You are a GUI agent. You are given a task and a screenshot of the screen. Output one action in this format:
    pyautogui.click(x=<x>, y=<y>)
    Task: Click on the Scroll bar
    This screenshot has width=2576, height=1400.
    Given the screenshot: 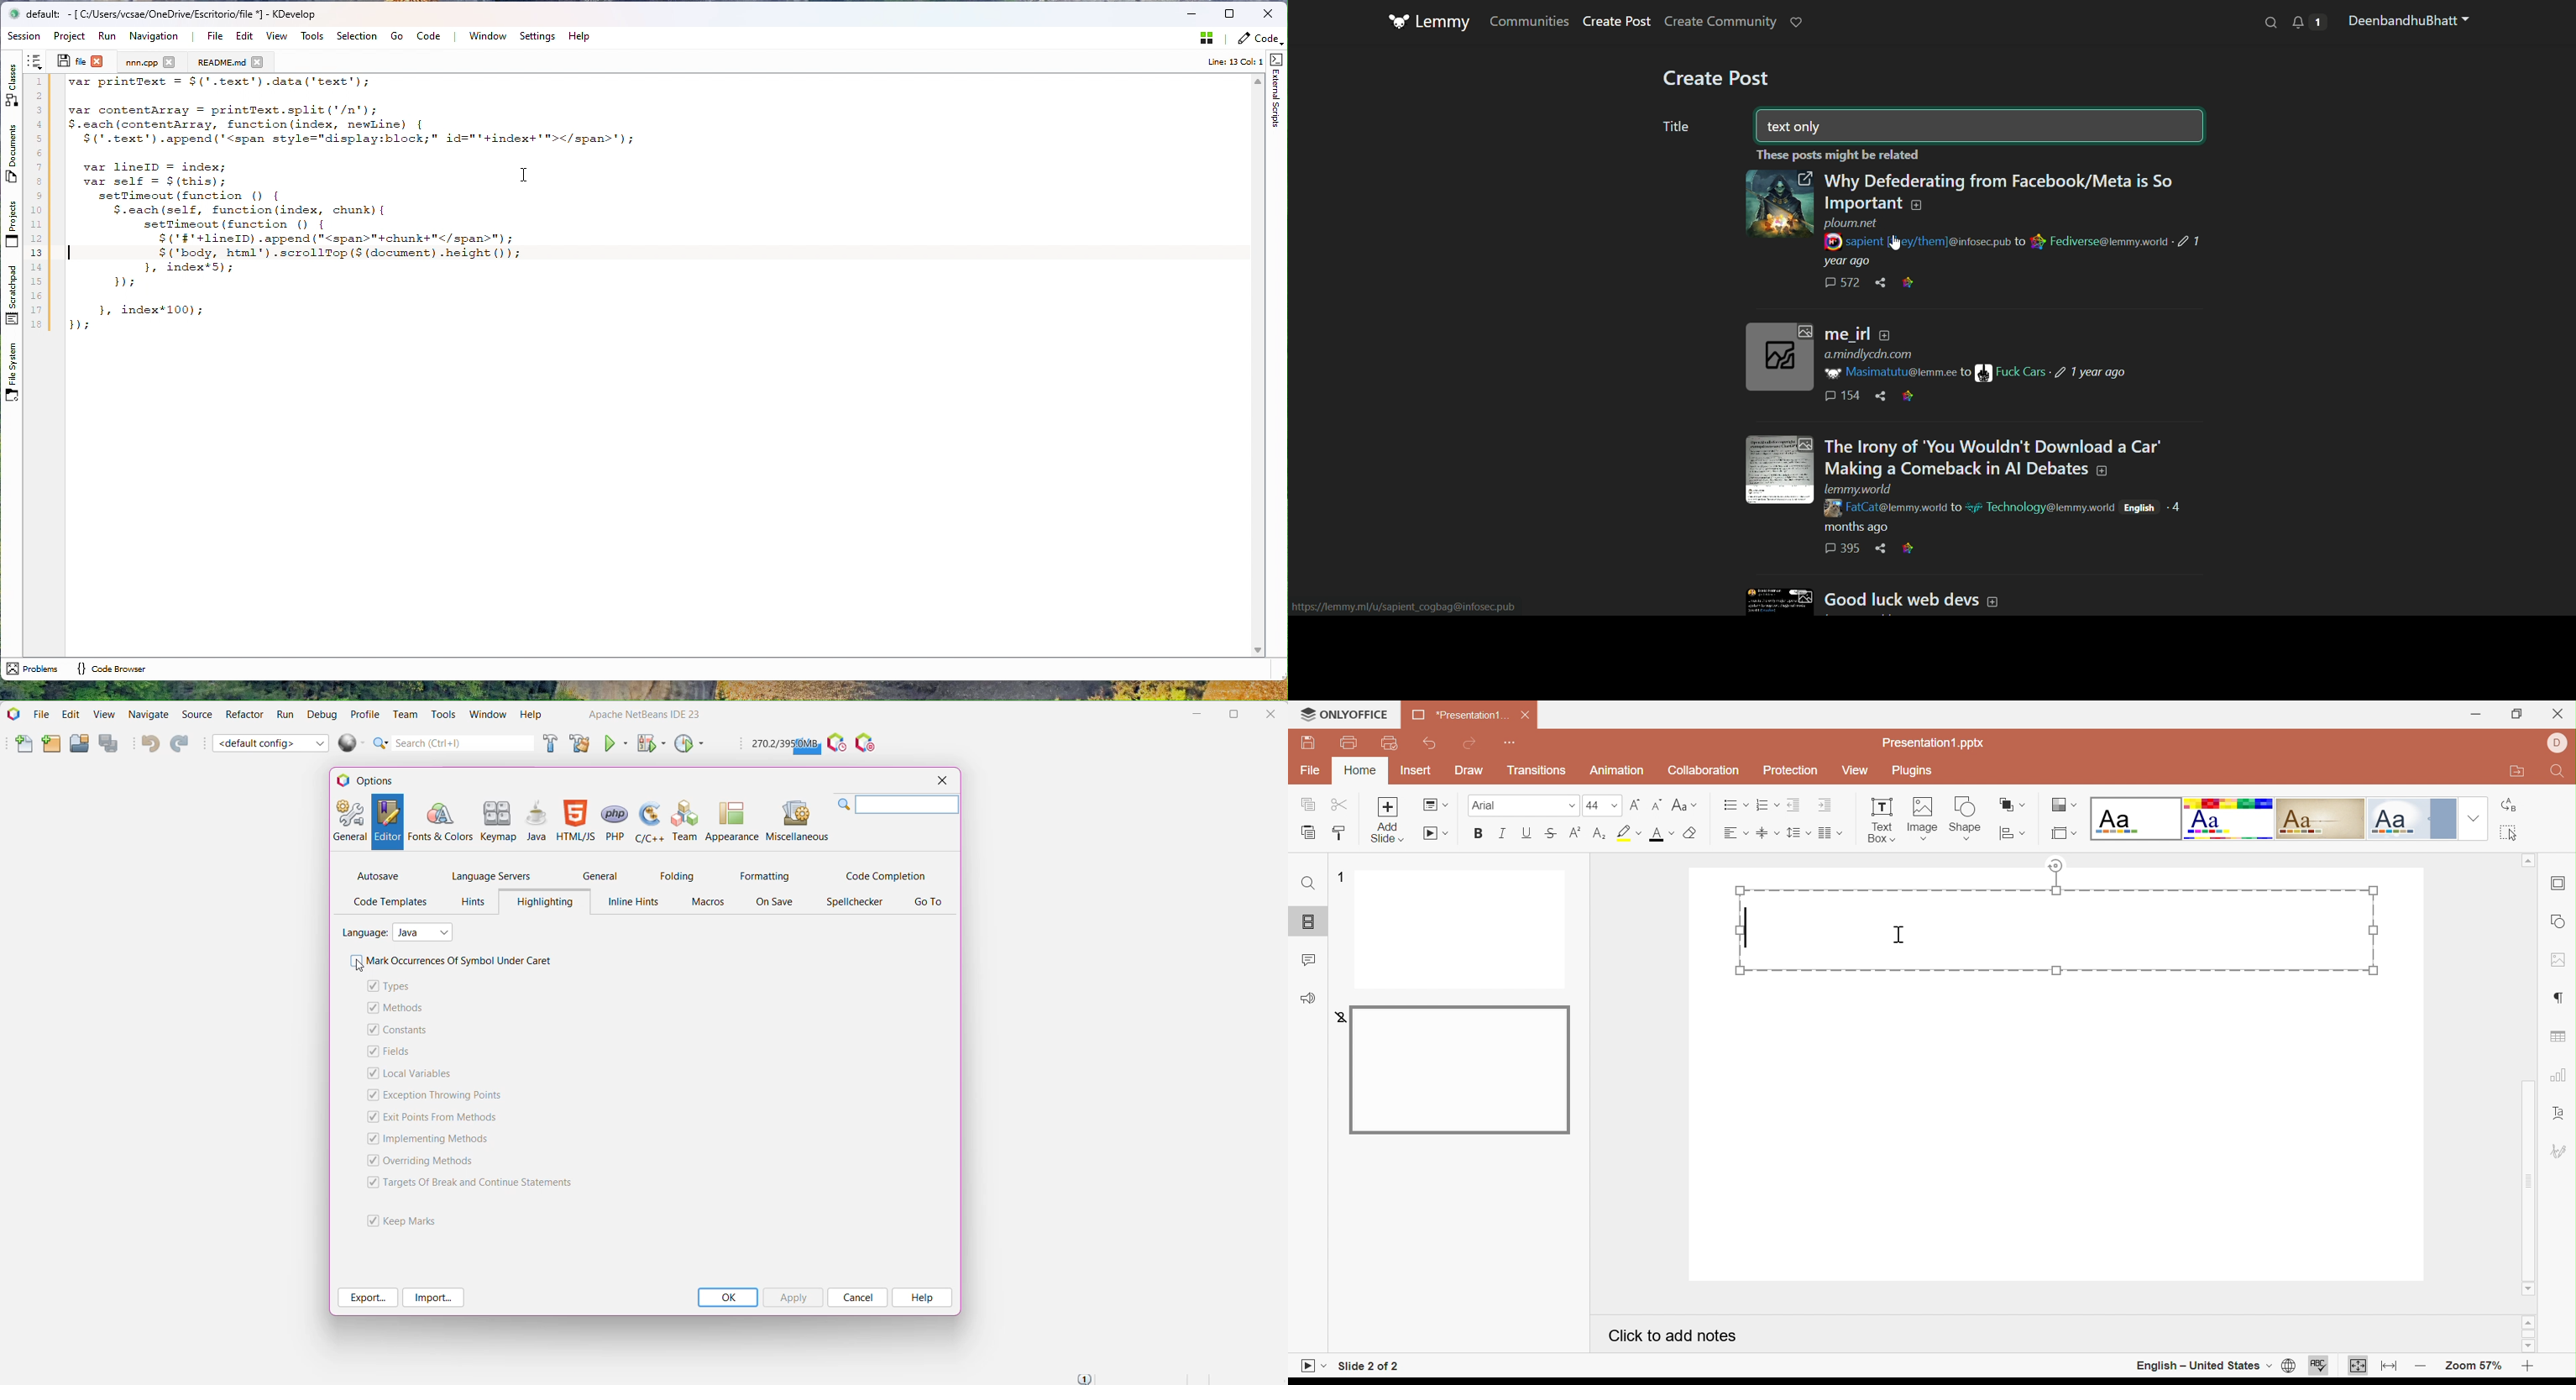 What is the action you would take?
    pyautogui.click(x=2528, y=1179)
    